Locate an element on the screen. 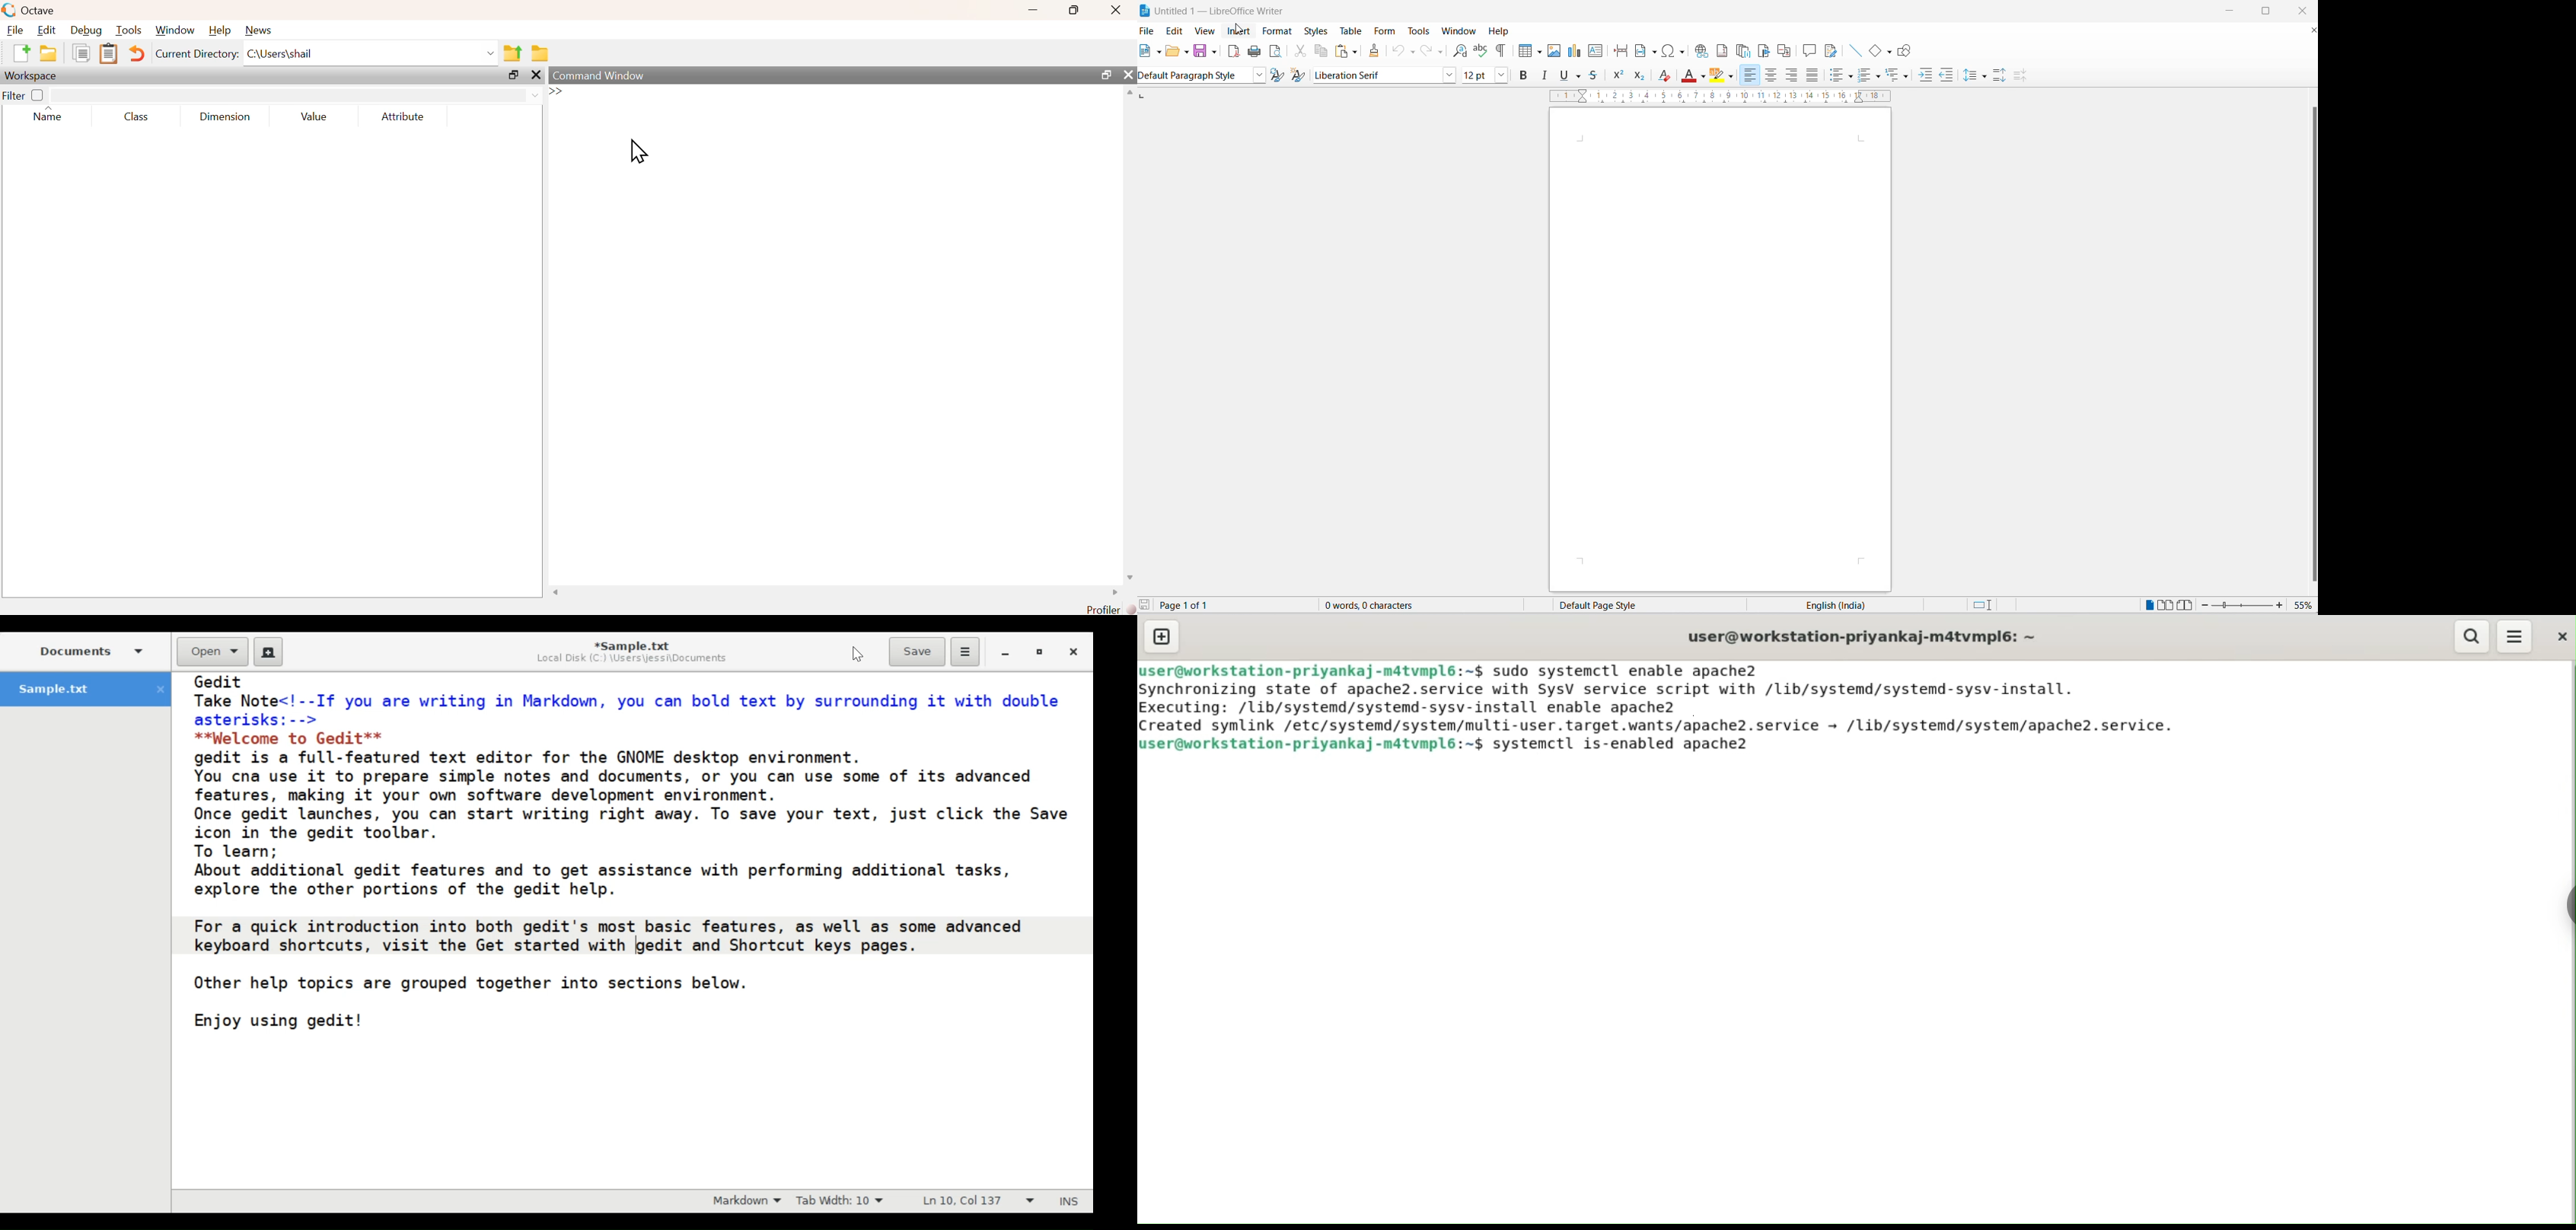  show track changes functions is located at coordinates (1834, 51).